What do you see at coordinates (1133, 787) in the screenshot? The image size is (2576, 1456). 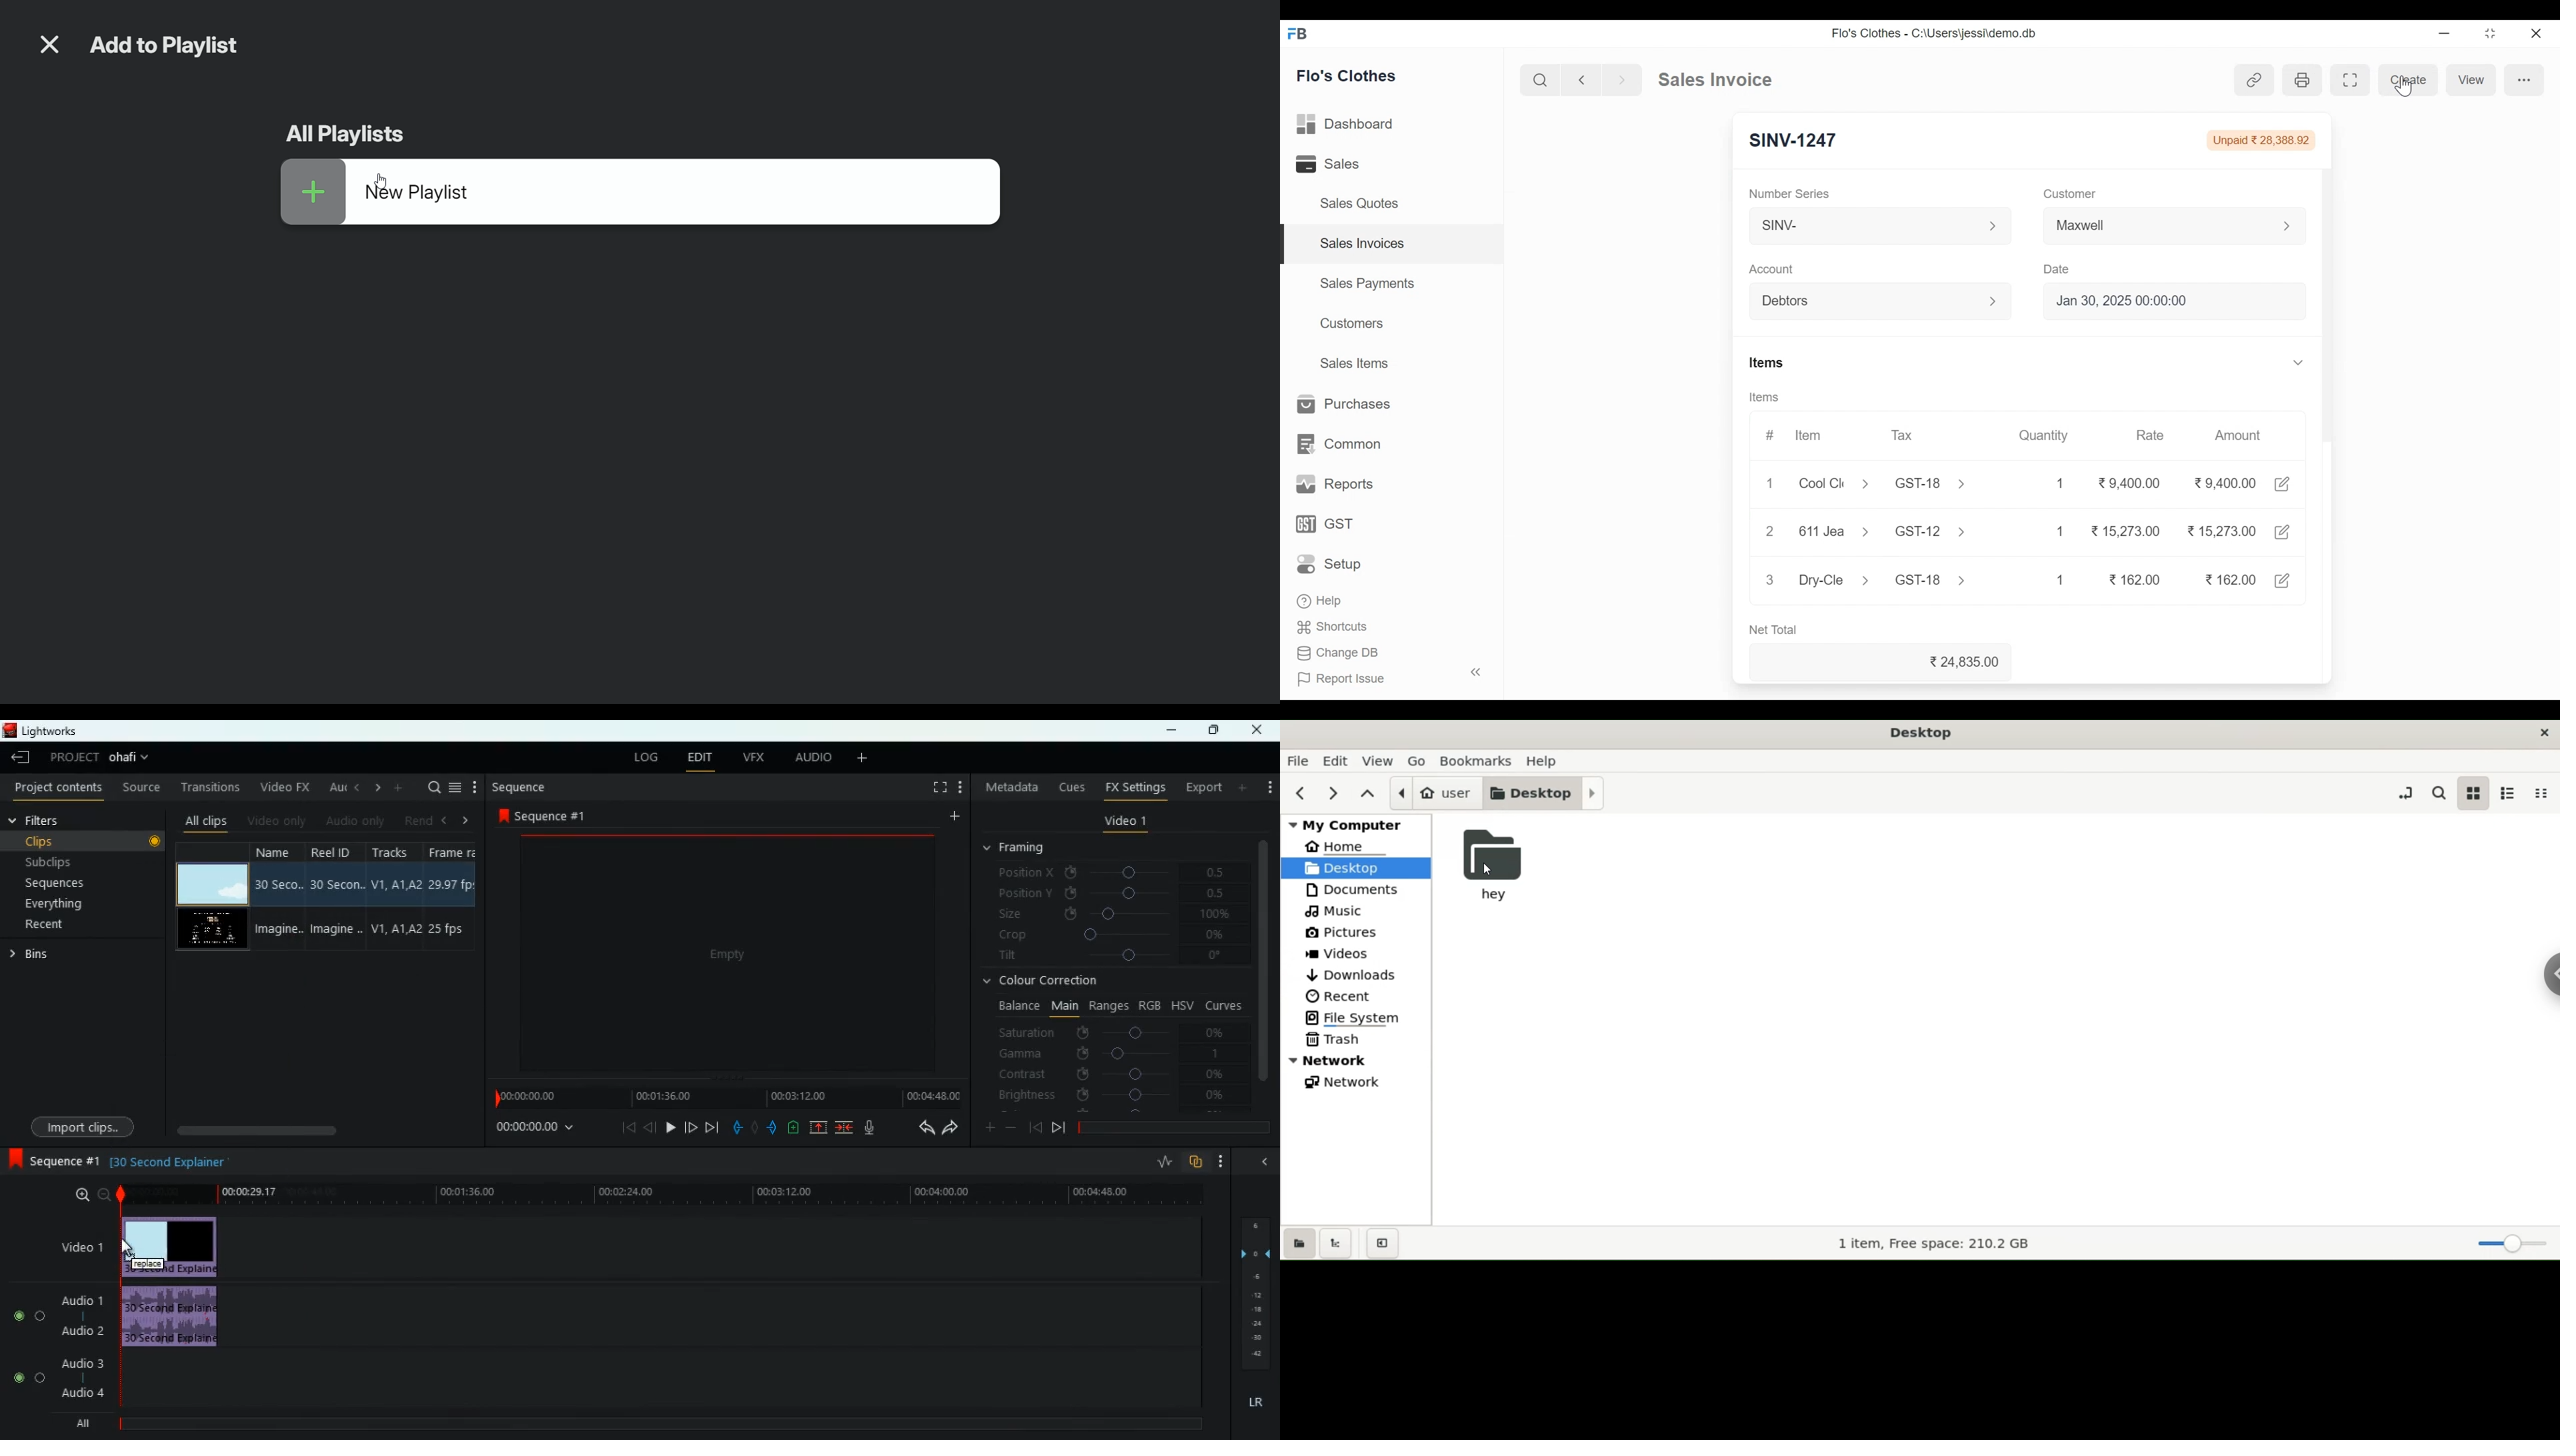 I see `fx settings` at bounding box center [1133, 787].